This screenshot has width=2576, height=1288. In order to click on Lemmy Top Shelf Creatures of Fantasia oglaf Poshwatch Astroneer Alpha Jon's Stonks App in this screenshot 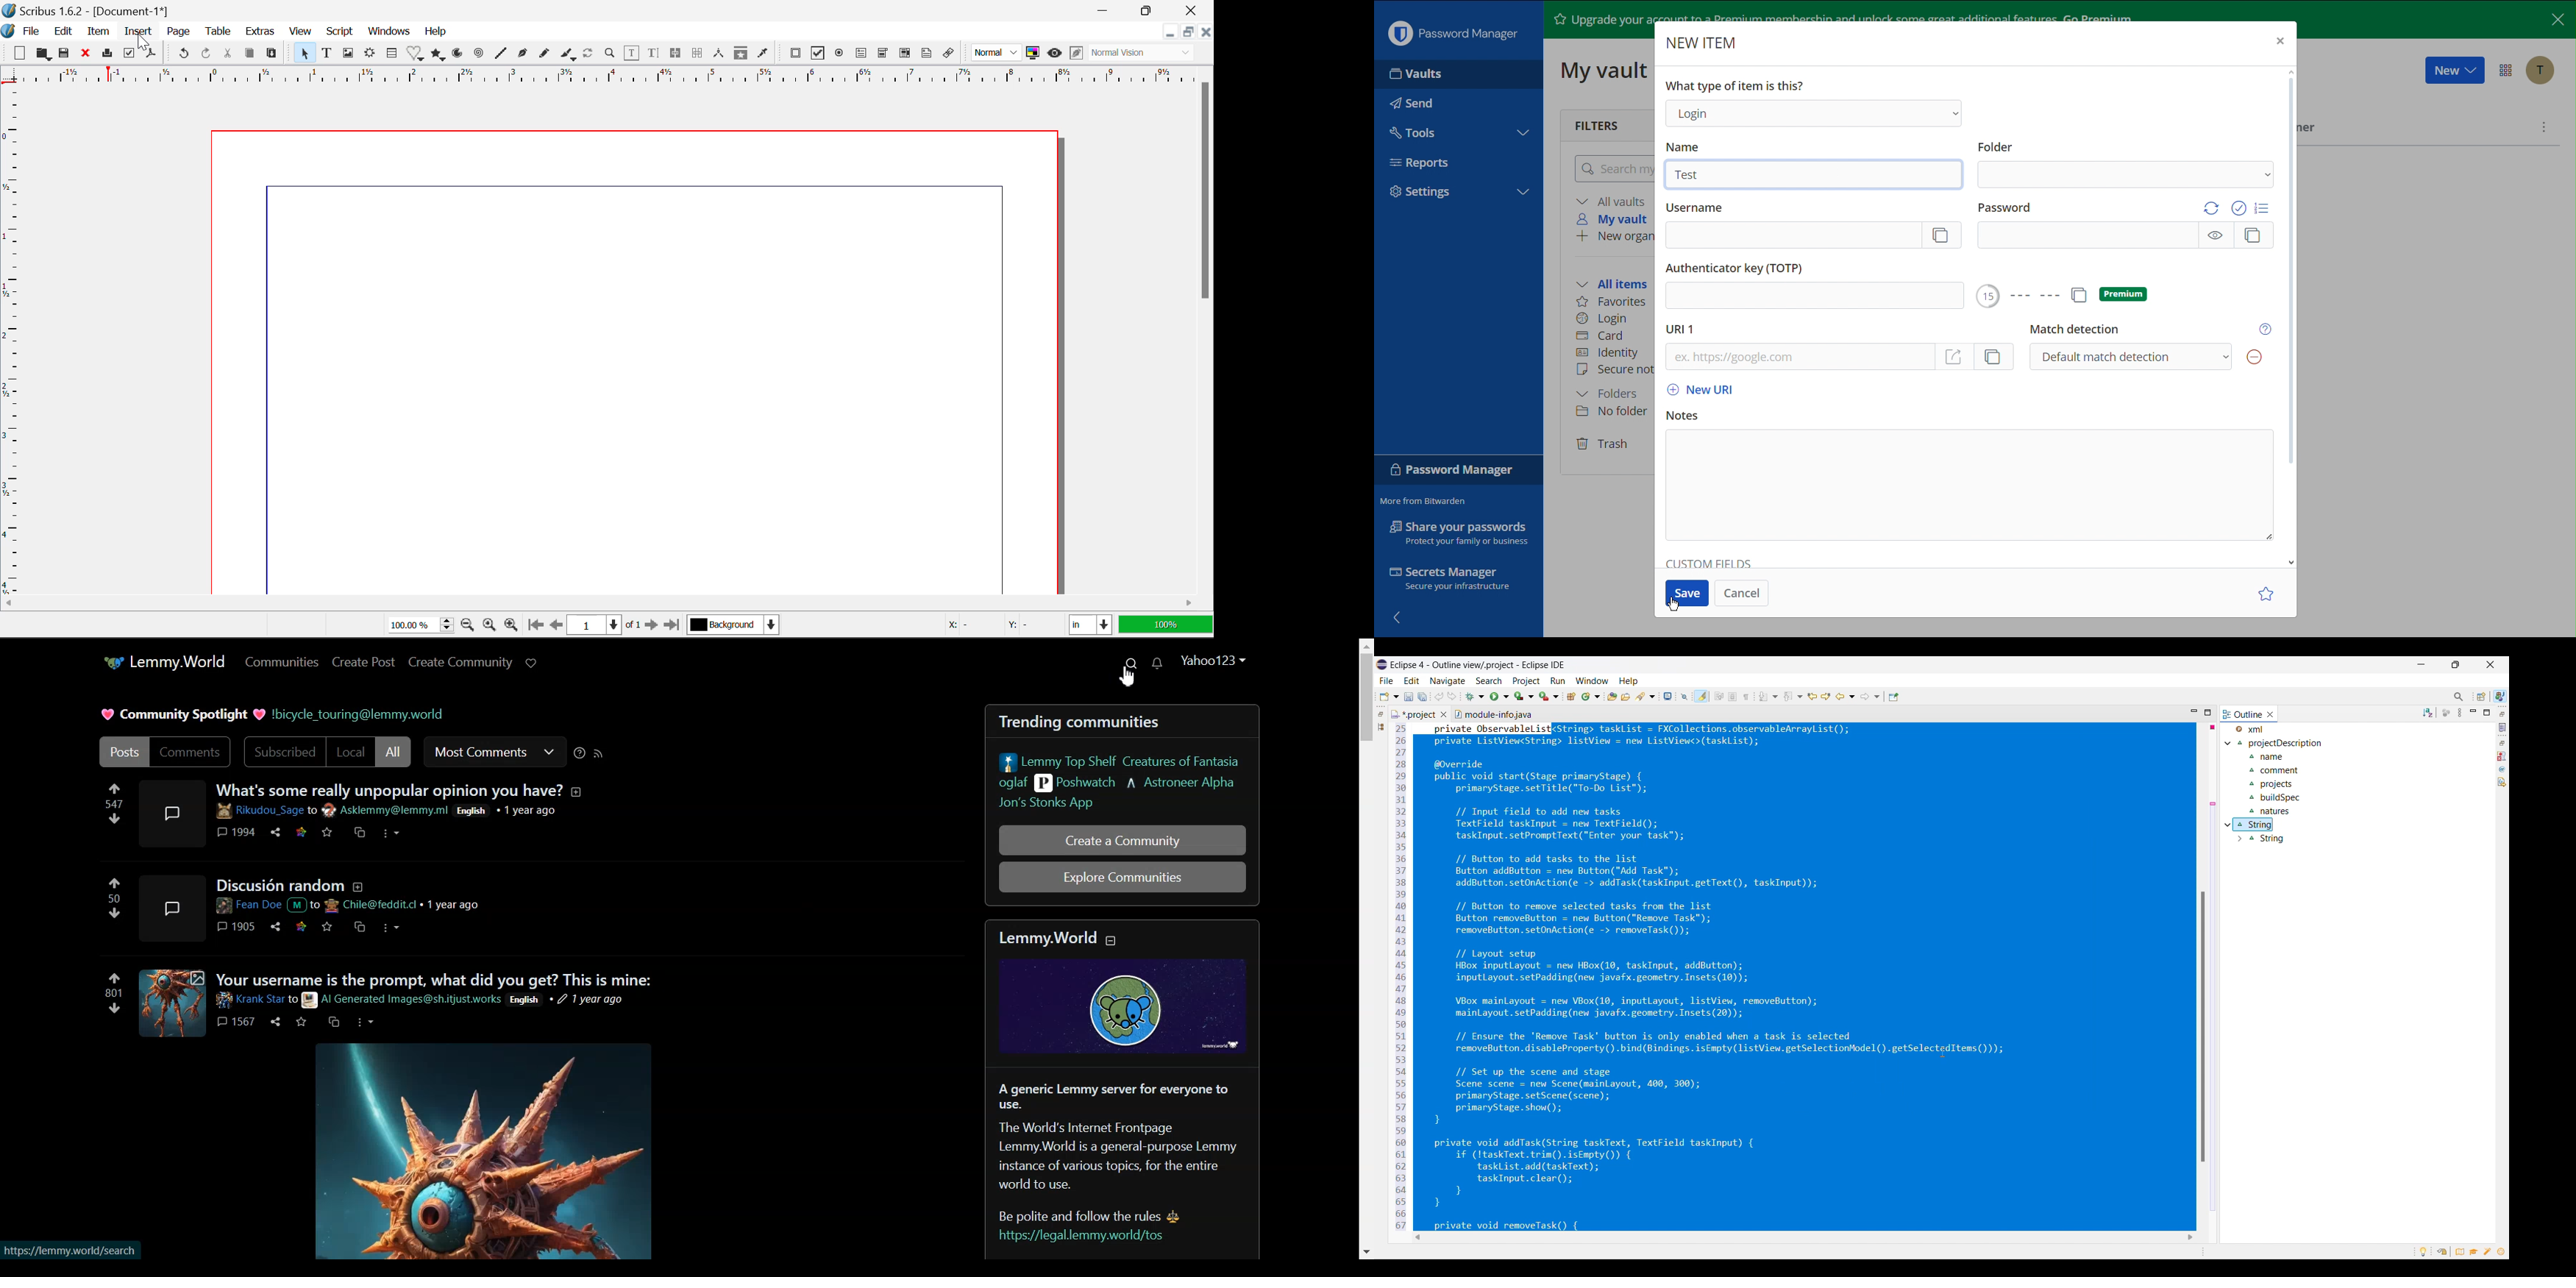, I will do `click(1122, 781)`.